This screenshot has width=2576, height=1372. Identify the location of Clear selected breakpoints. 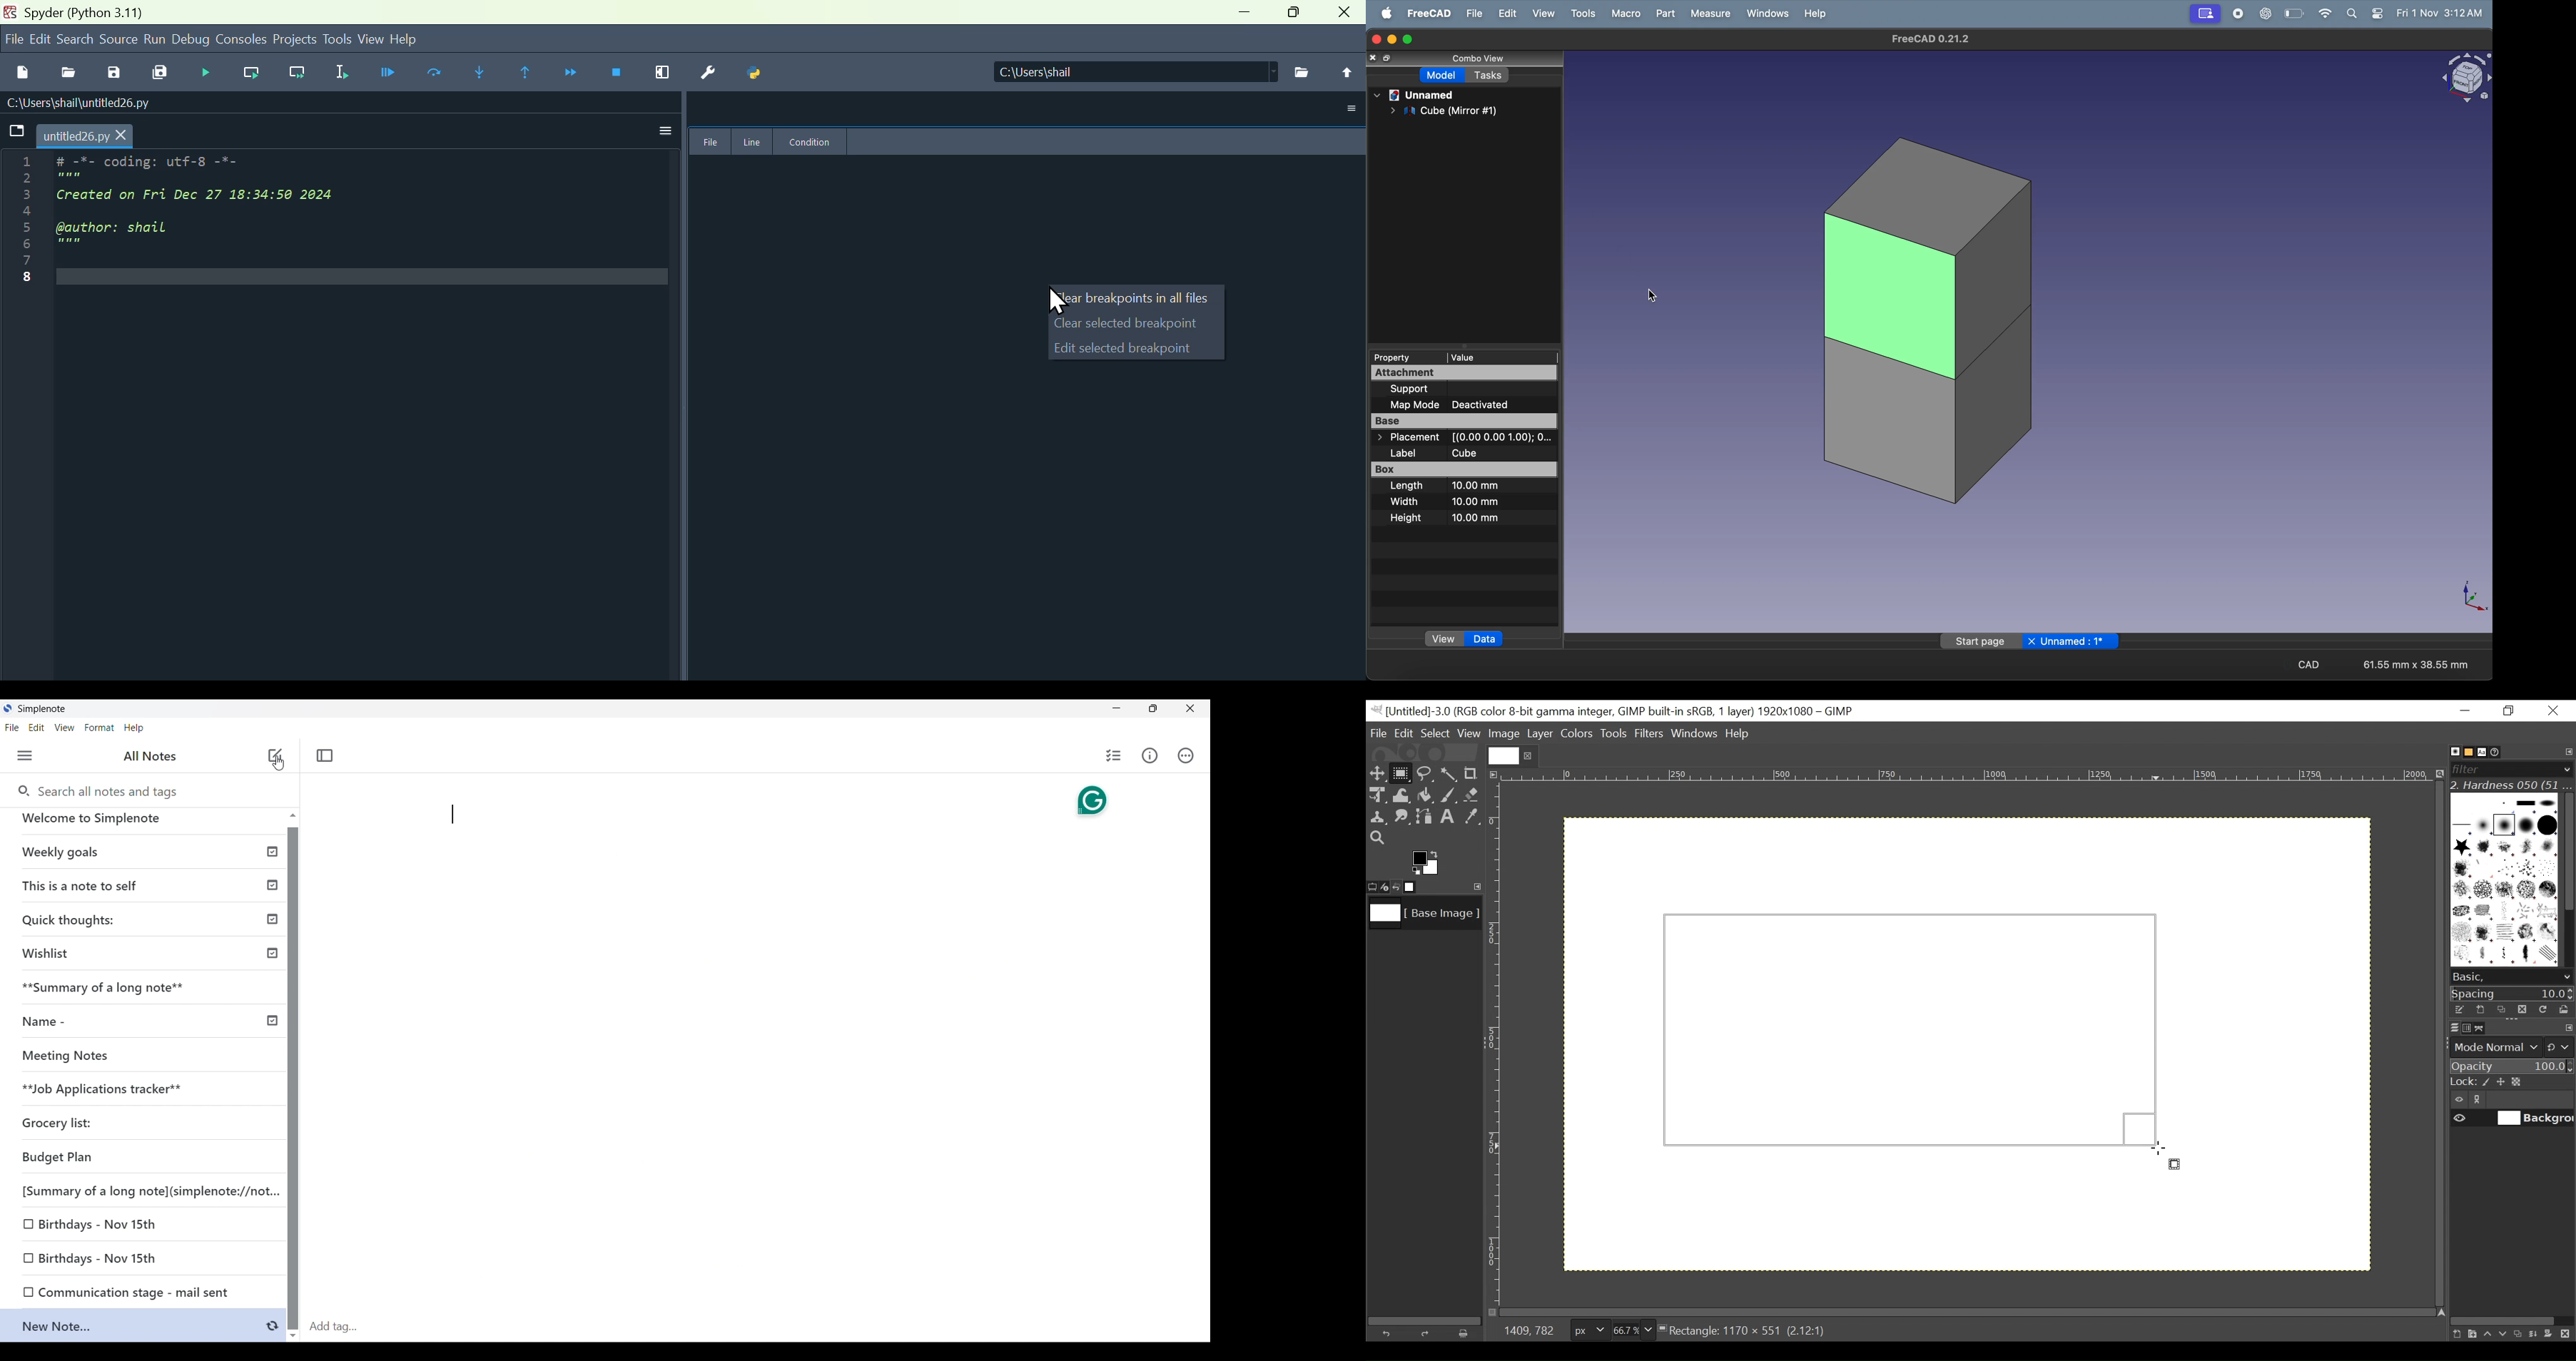
(1135, 323).